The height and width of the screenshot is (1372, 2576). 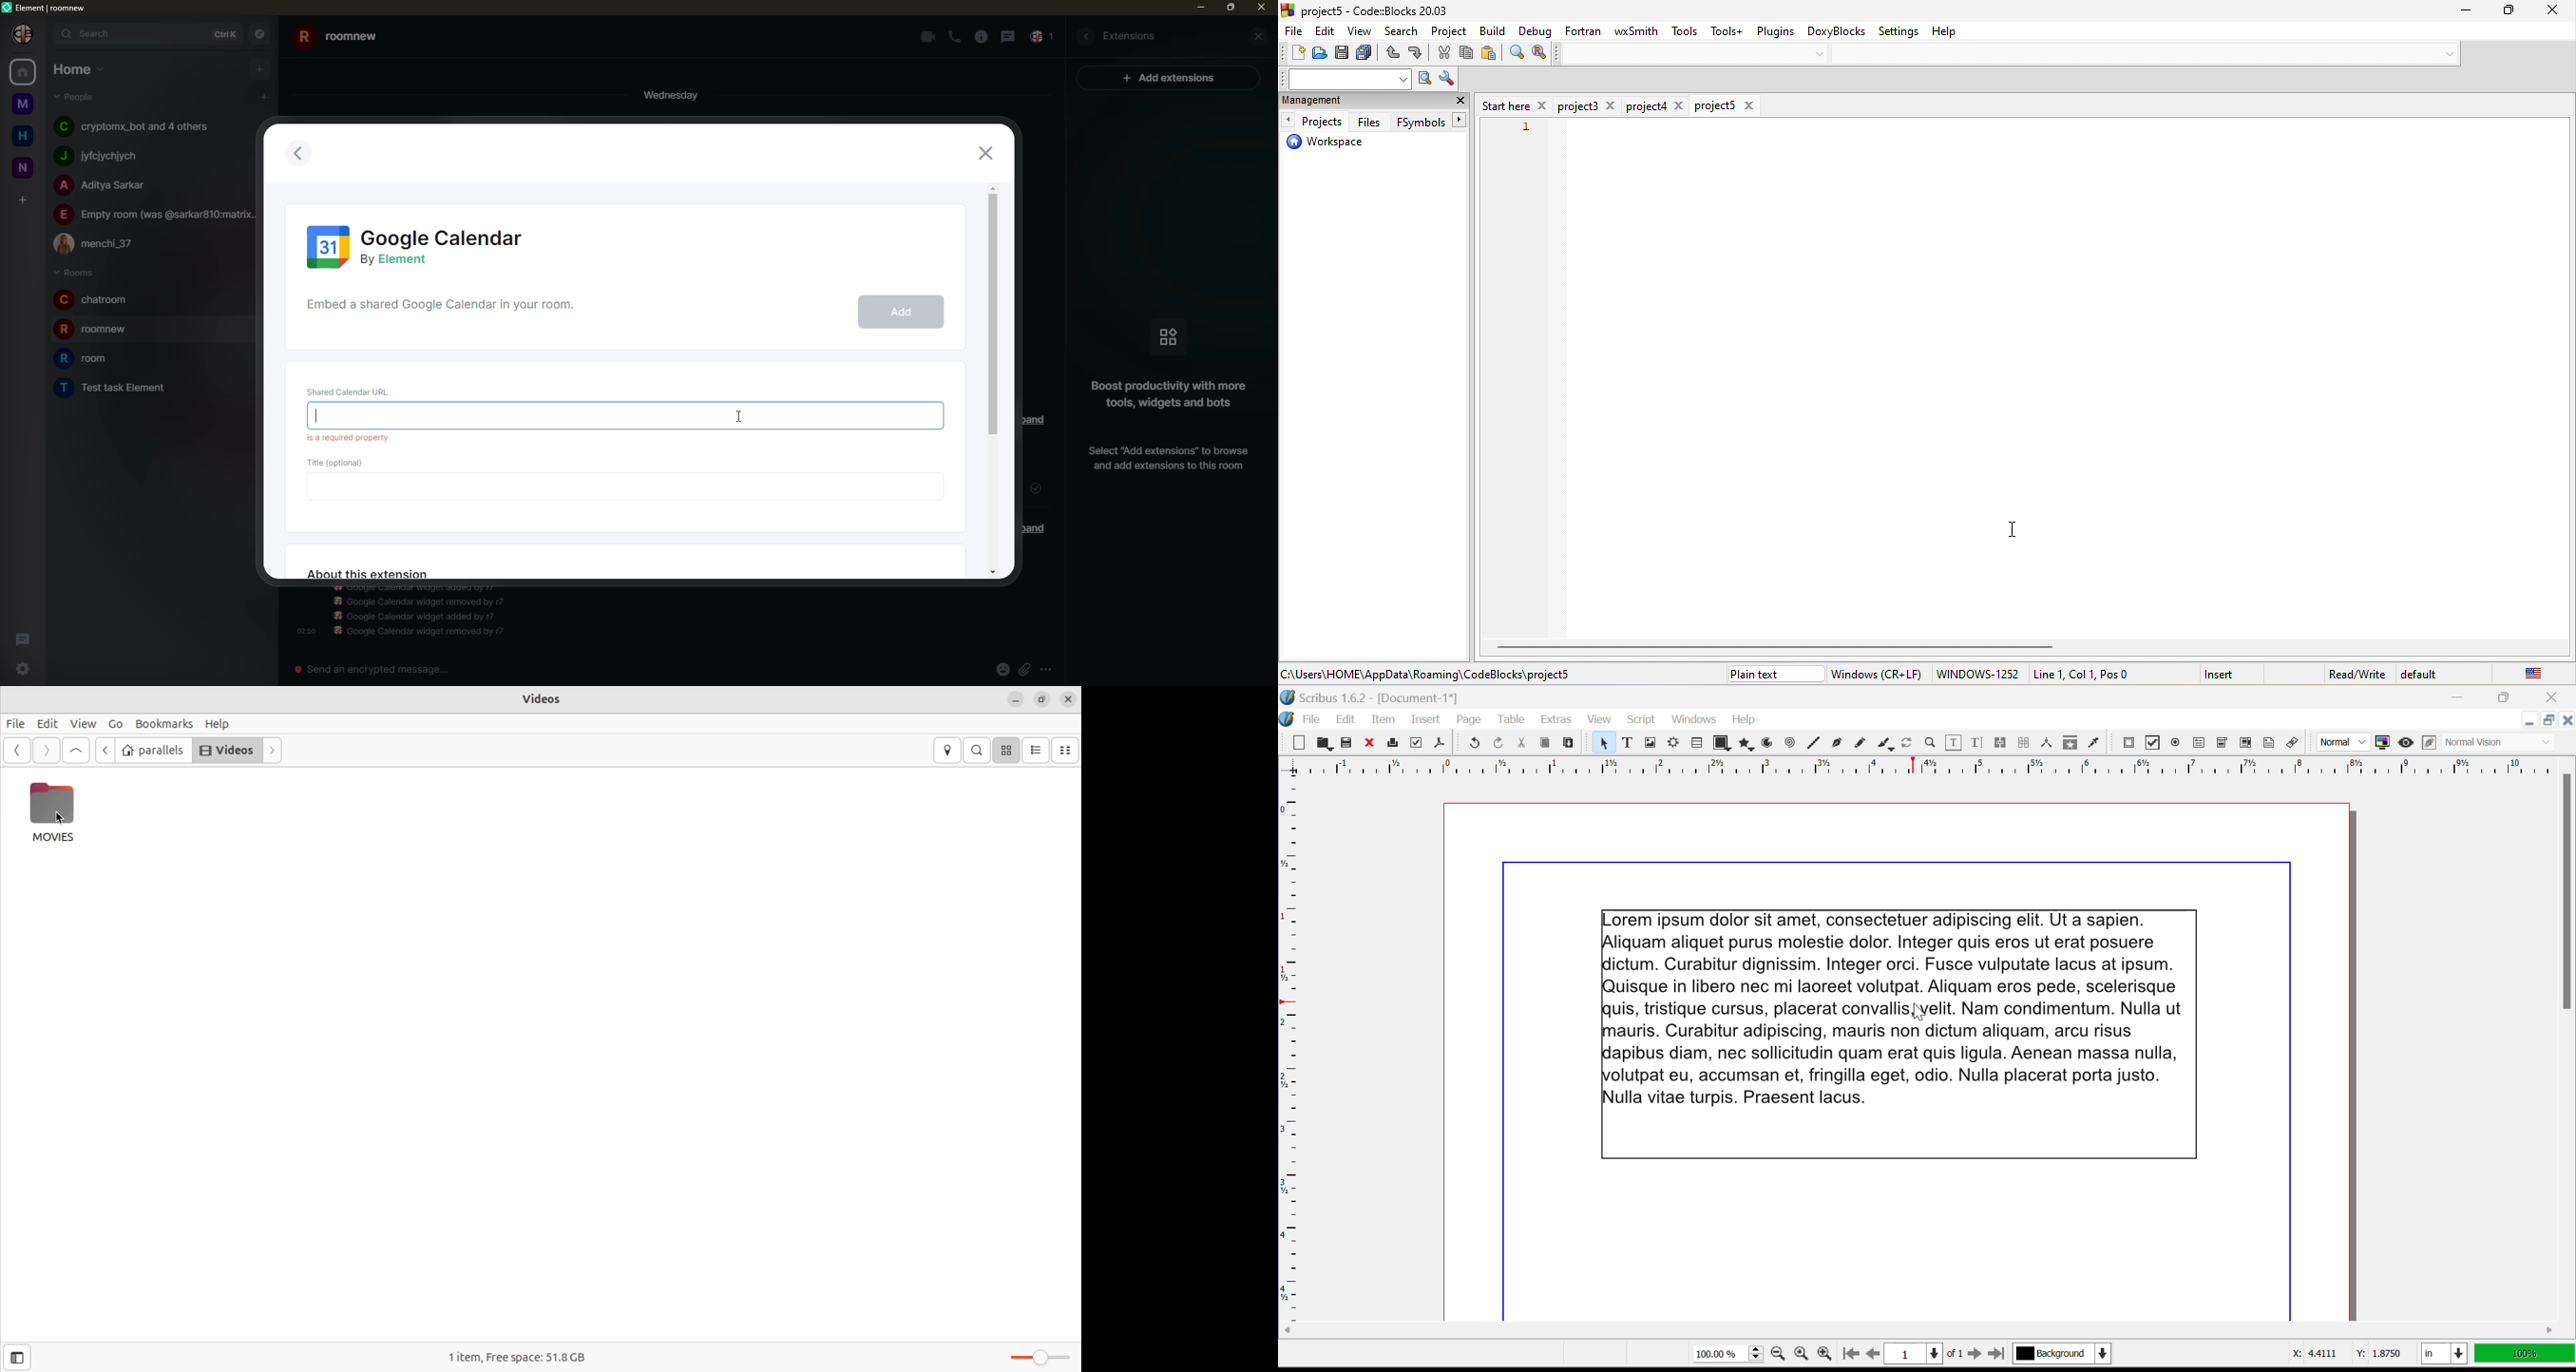 I want to click on scroll, so click(x=993, y=317).